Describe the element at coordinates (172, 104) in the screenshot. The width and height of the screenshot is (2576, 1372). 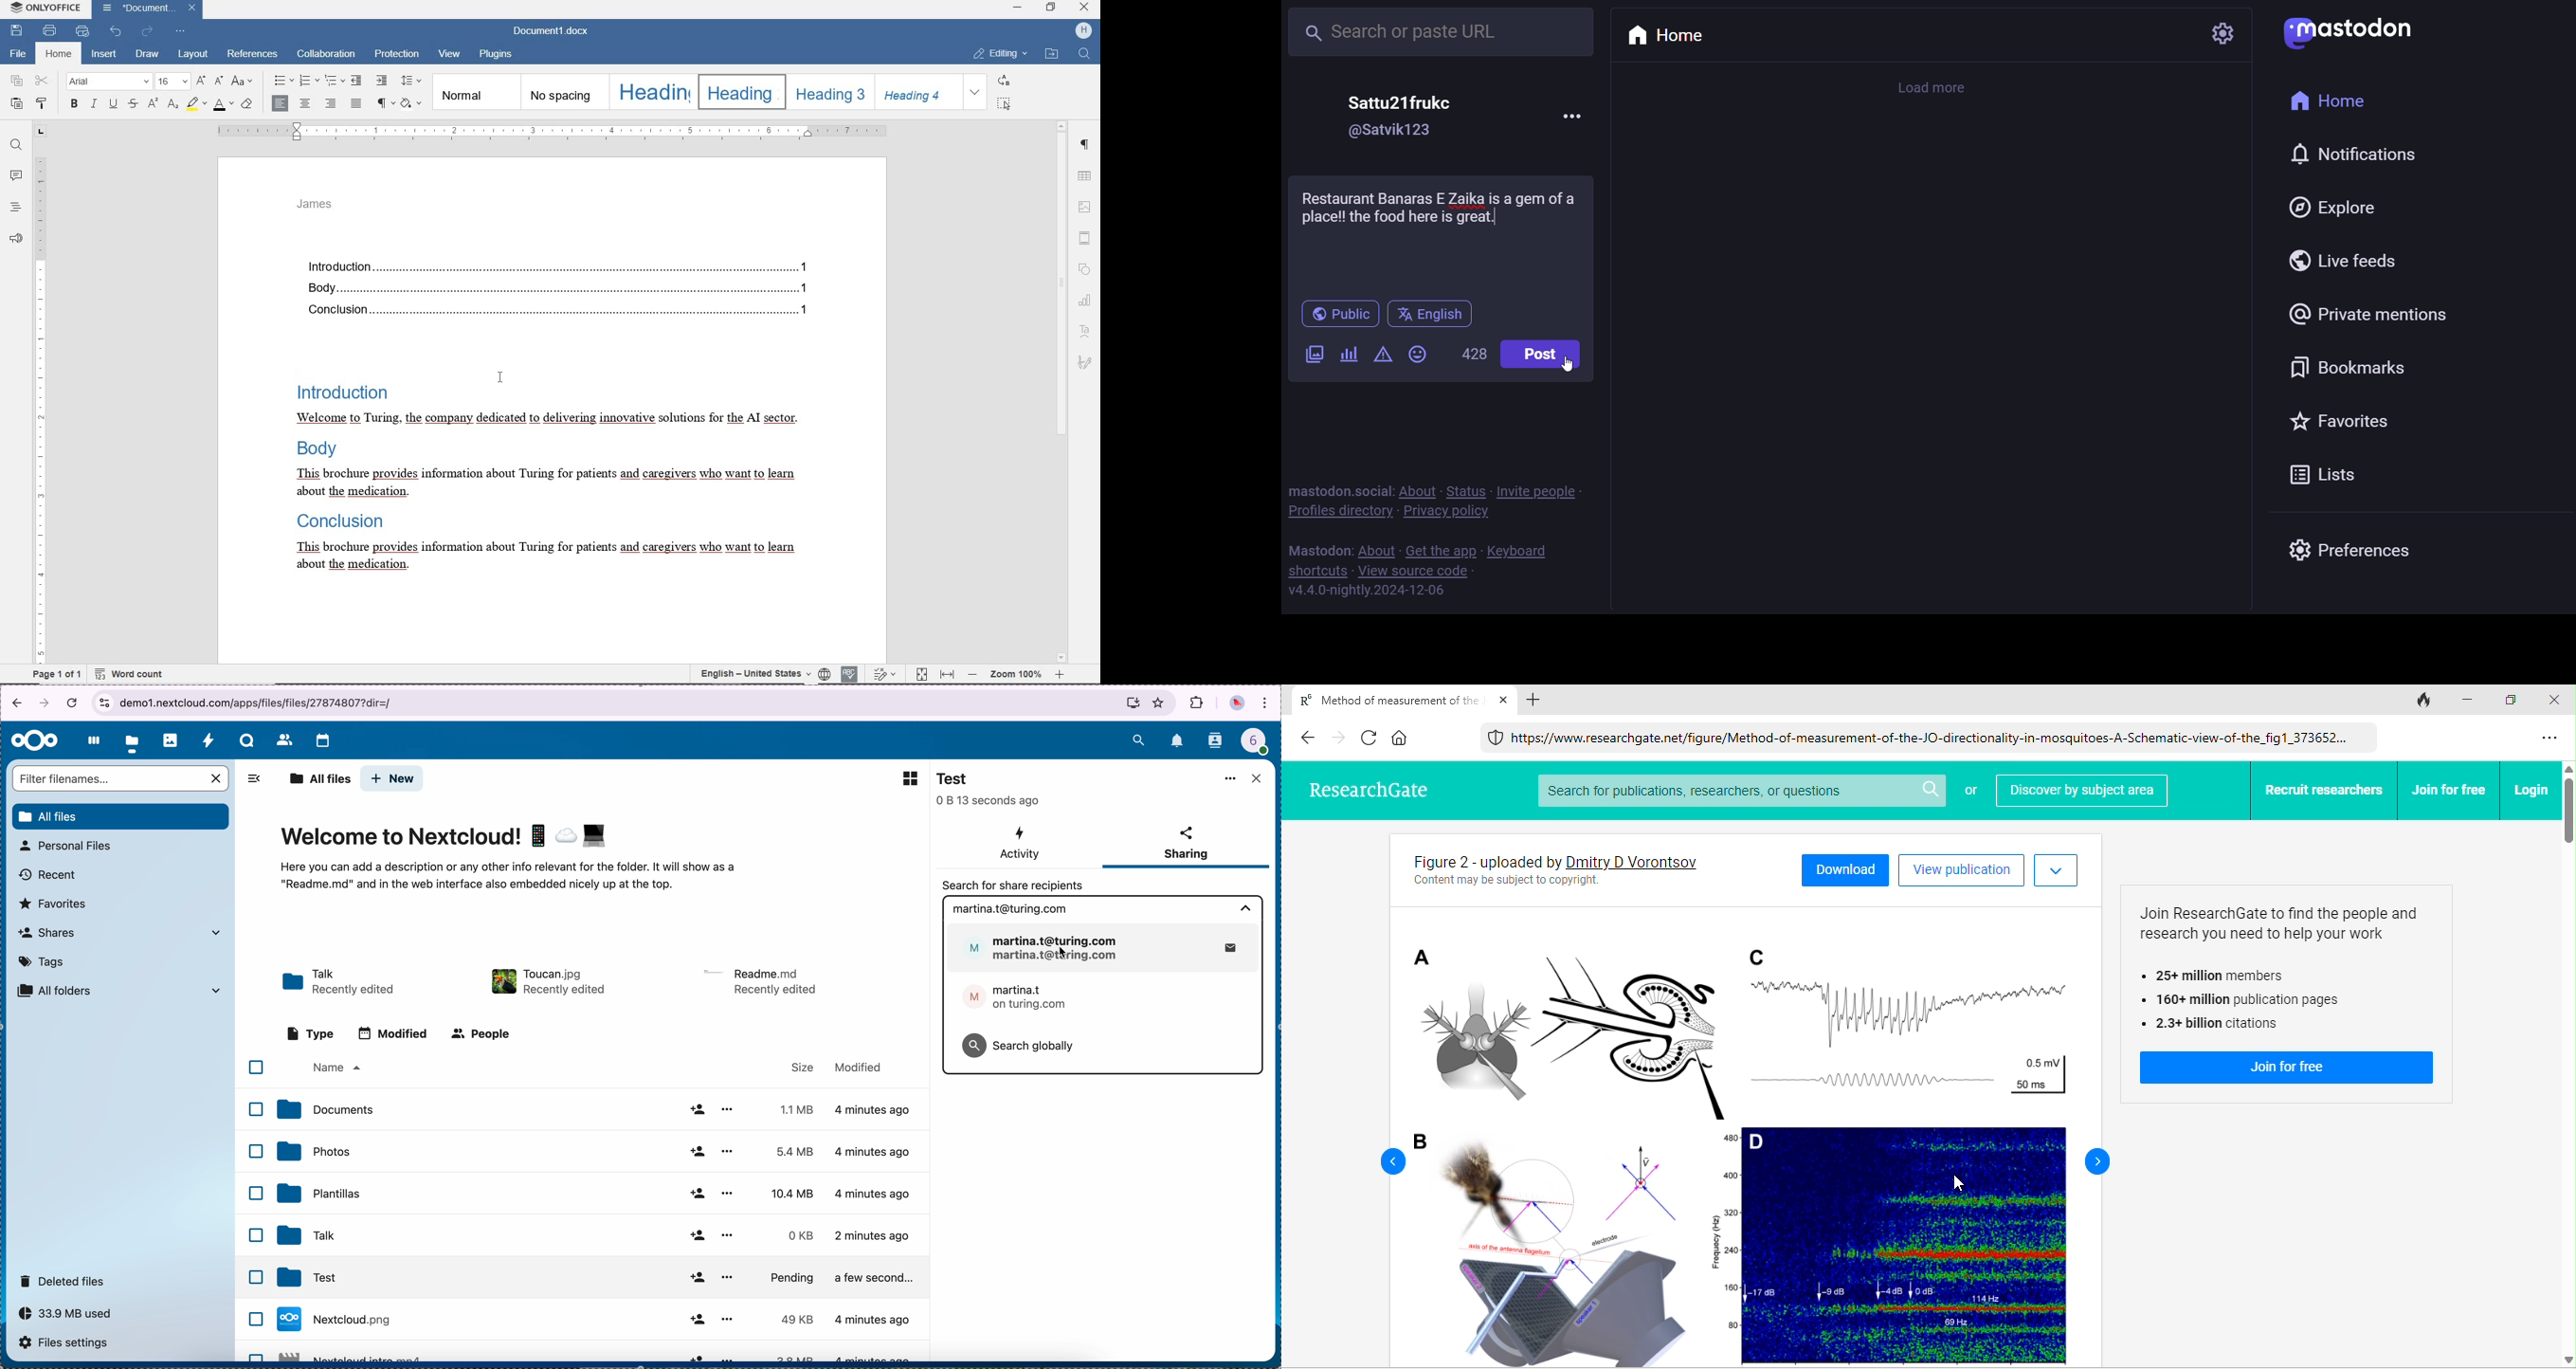
I see `subscript` at that location.